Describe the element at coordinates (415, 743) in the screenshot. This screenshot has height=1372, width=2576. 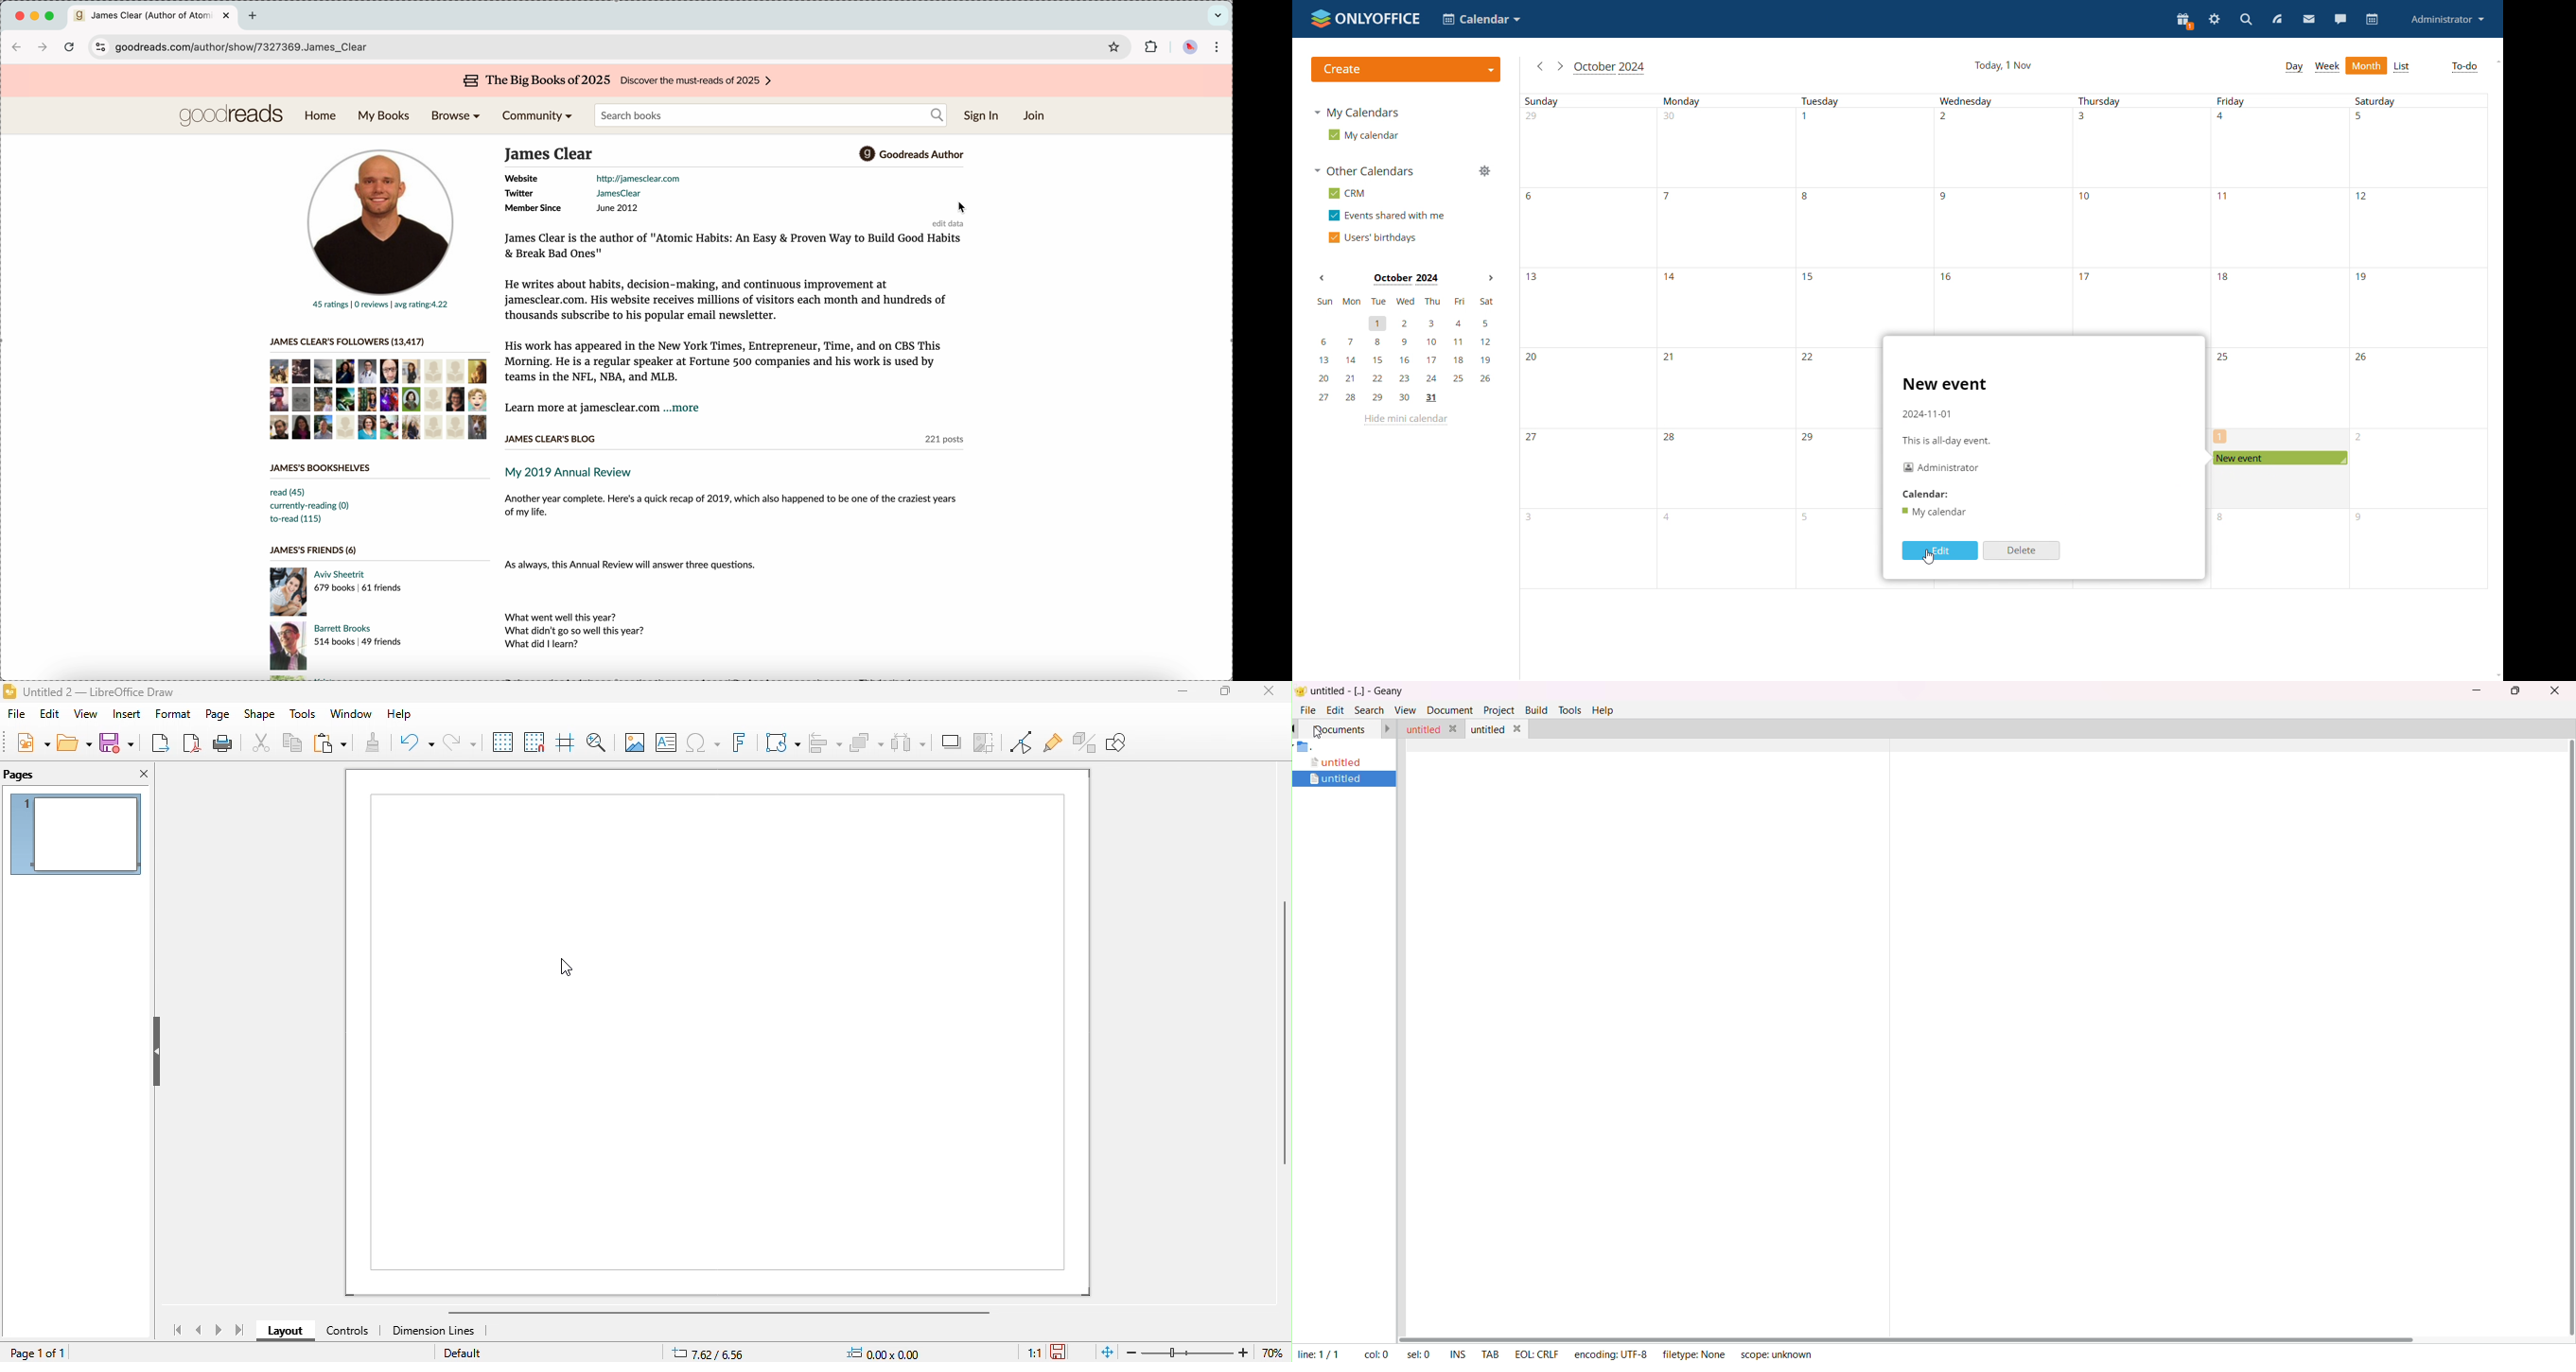
I see `undo` at that location.